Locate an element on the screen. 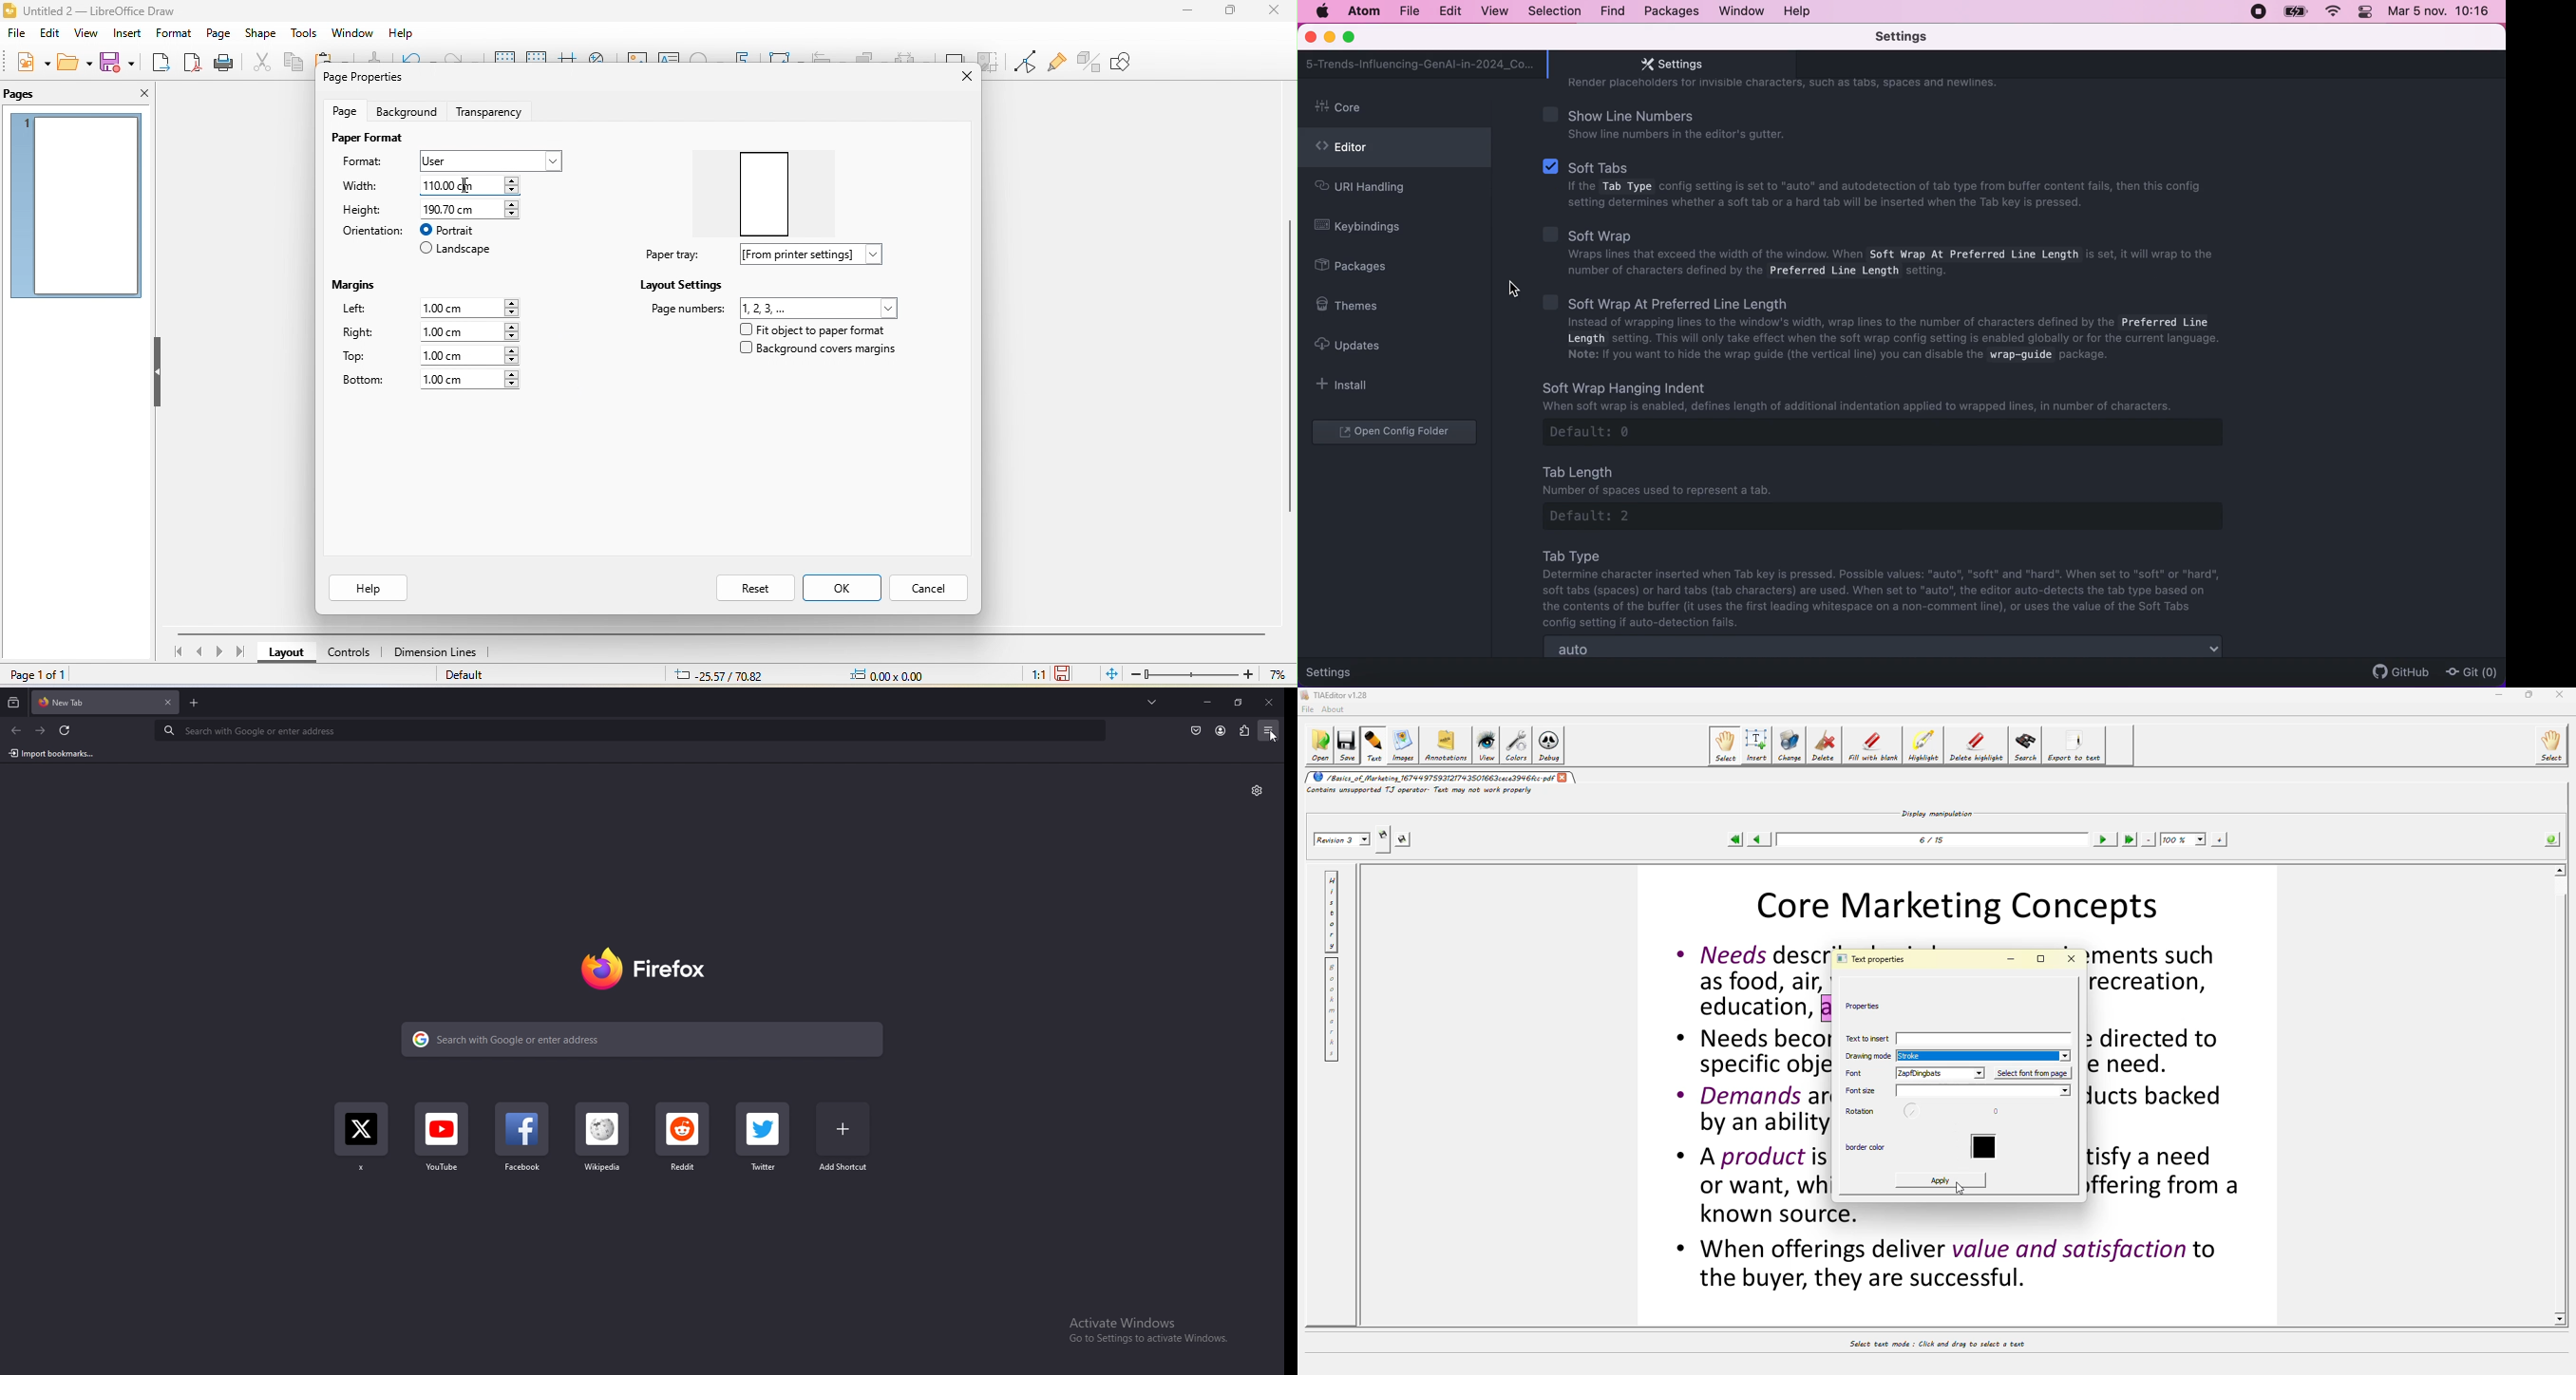 The image size is (2576, 1400). cut is located at coordinates (258, 62).